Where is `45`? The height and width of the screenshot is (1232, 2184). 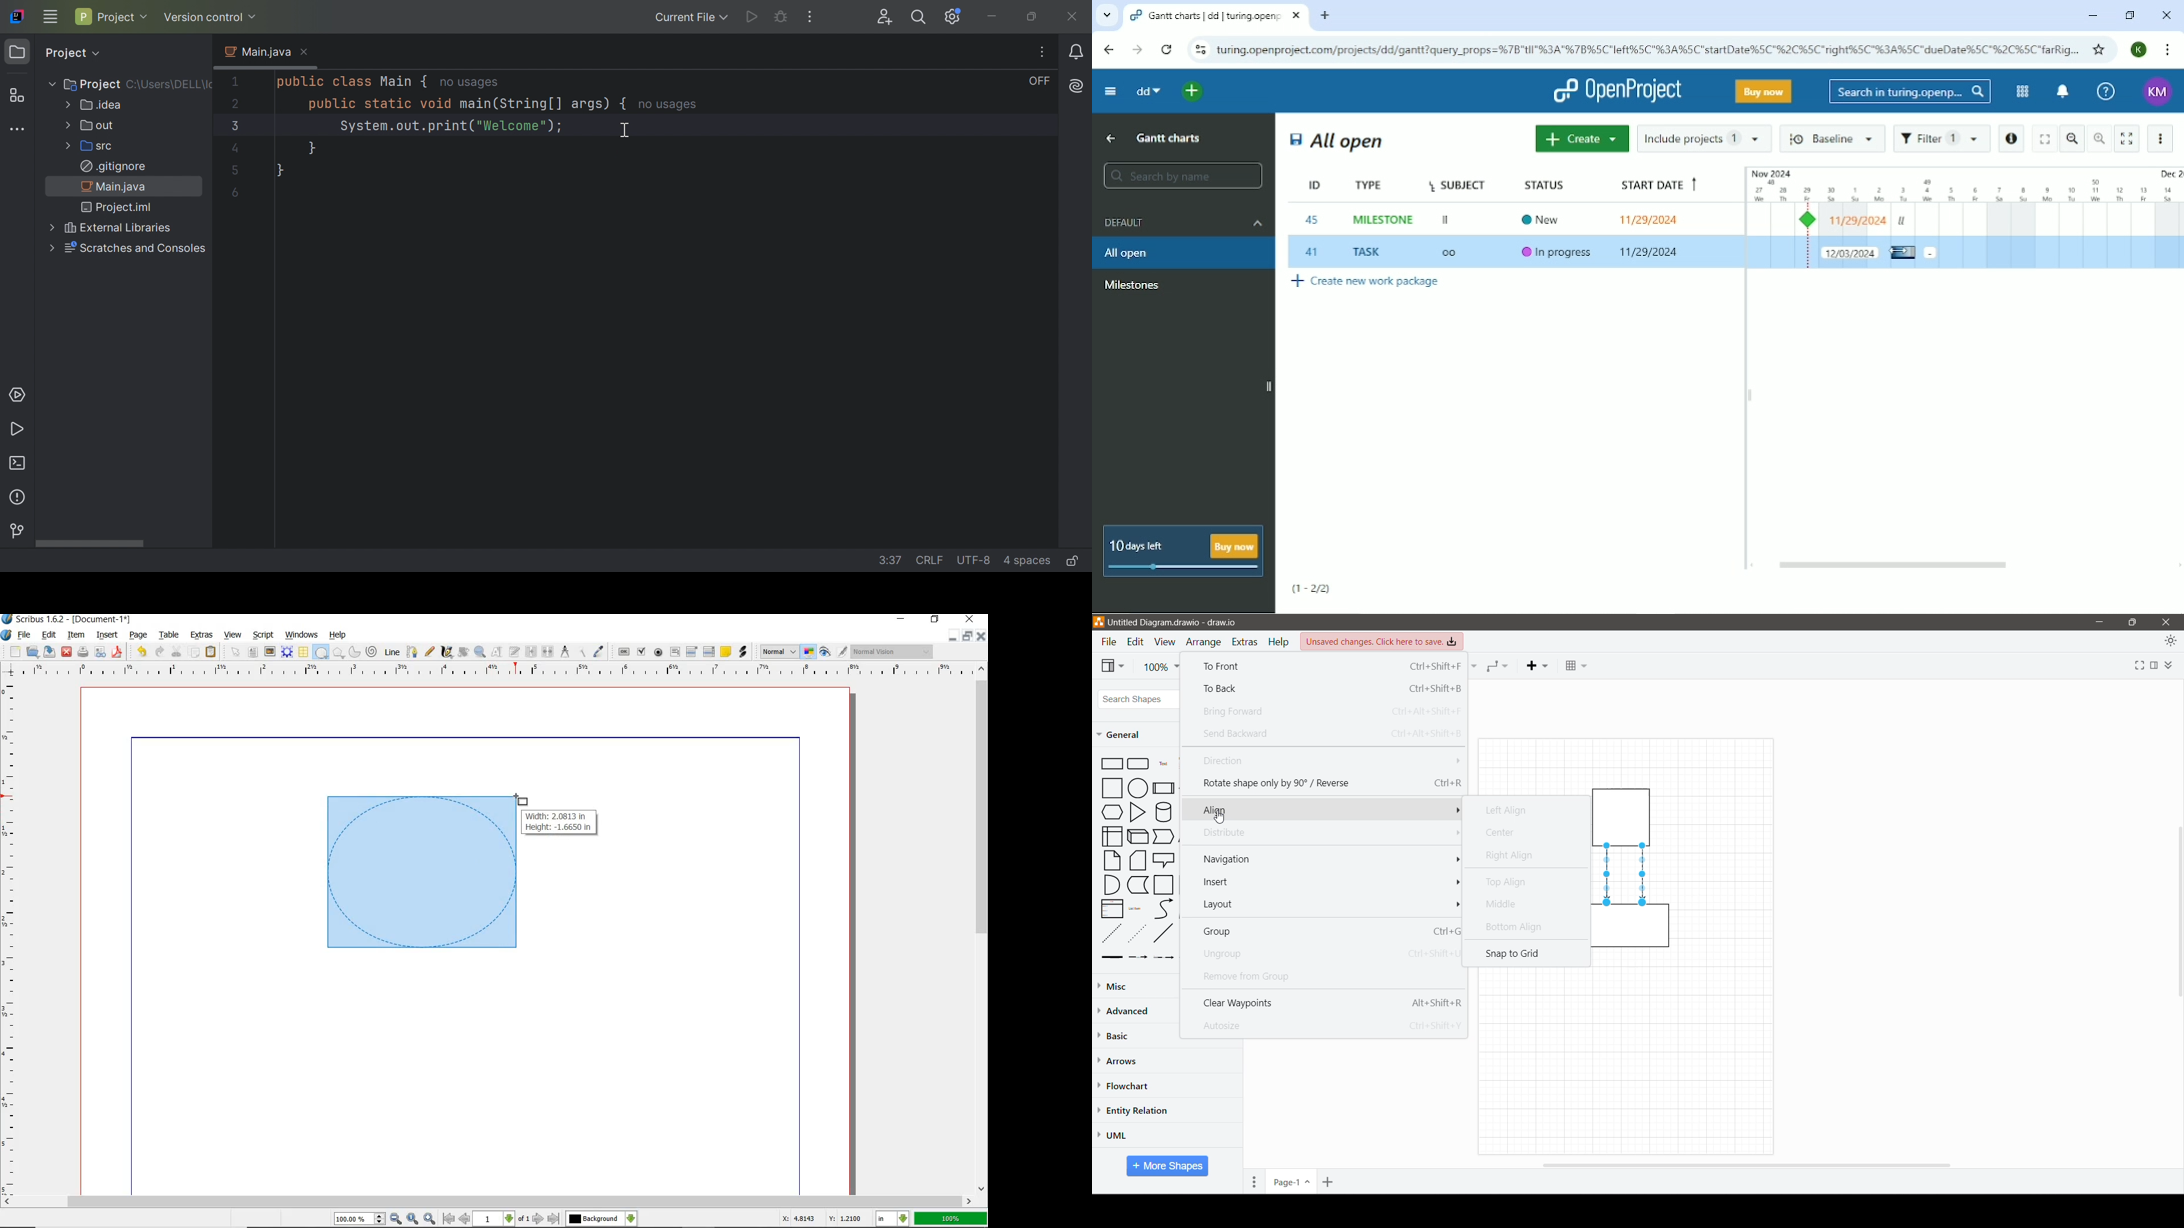 45 is located at coordinates (1313, 220).